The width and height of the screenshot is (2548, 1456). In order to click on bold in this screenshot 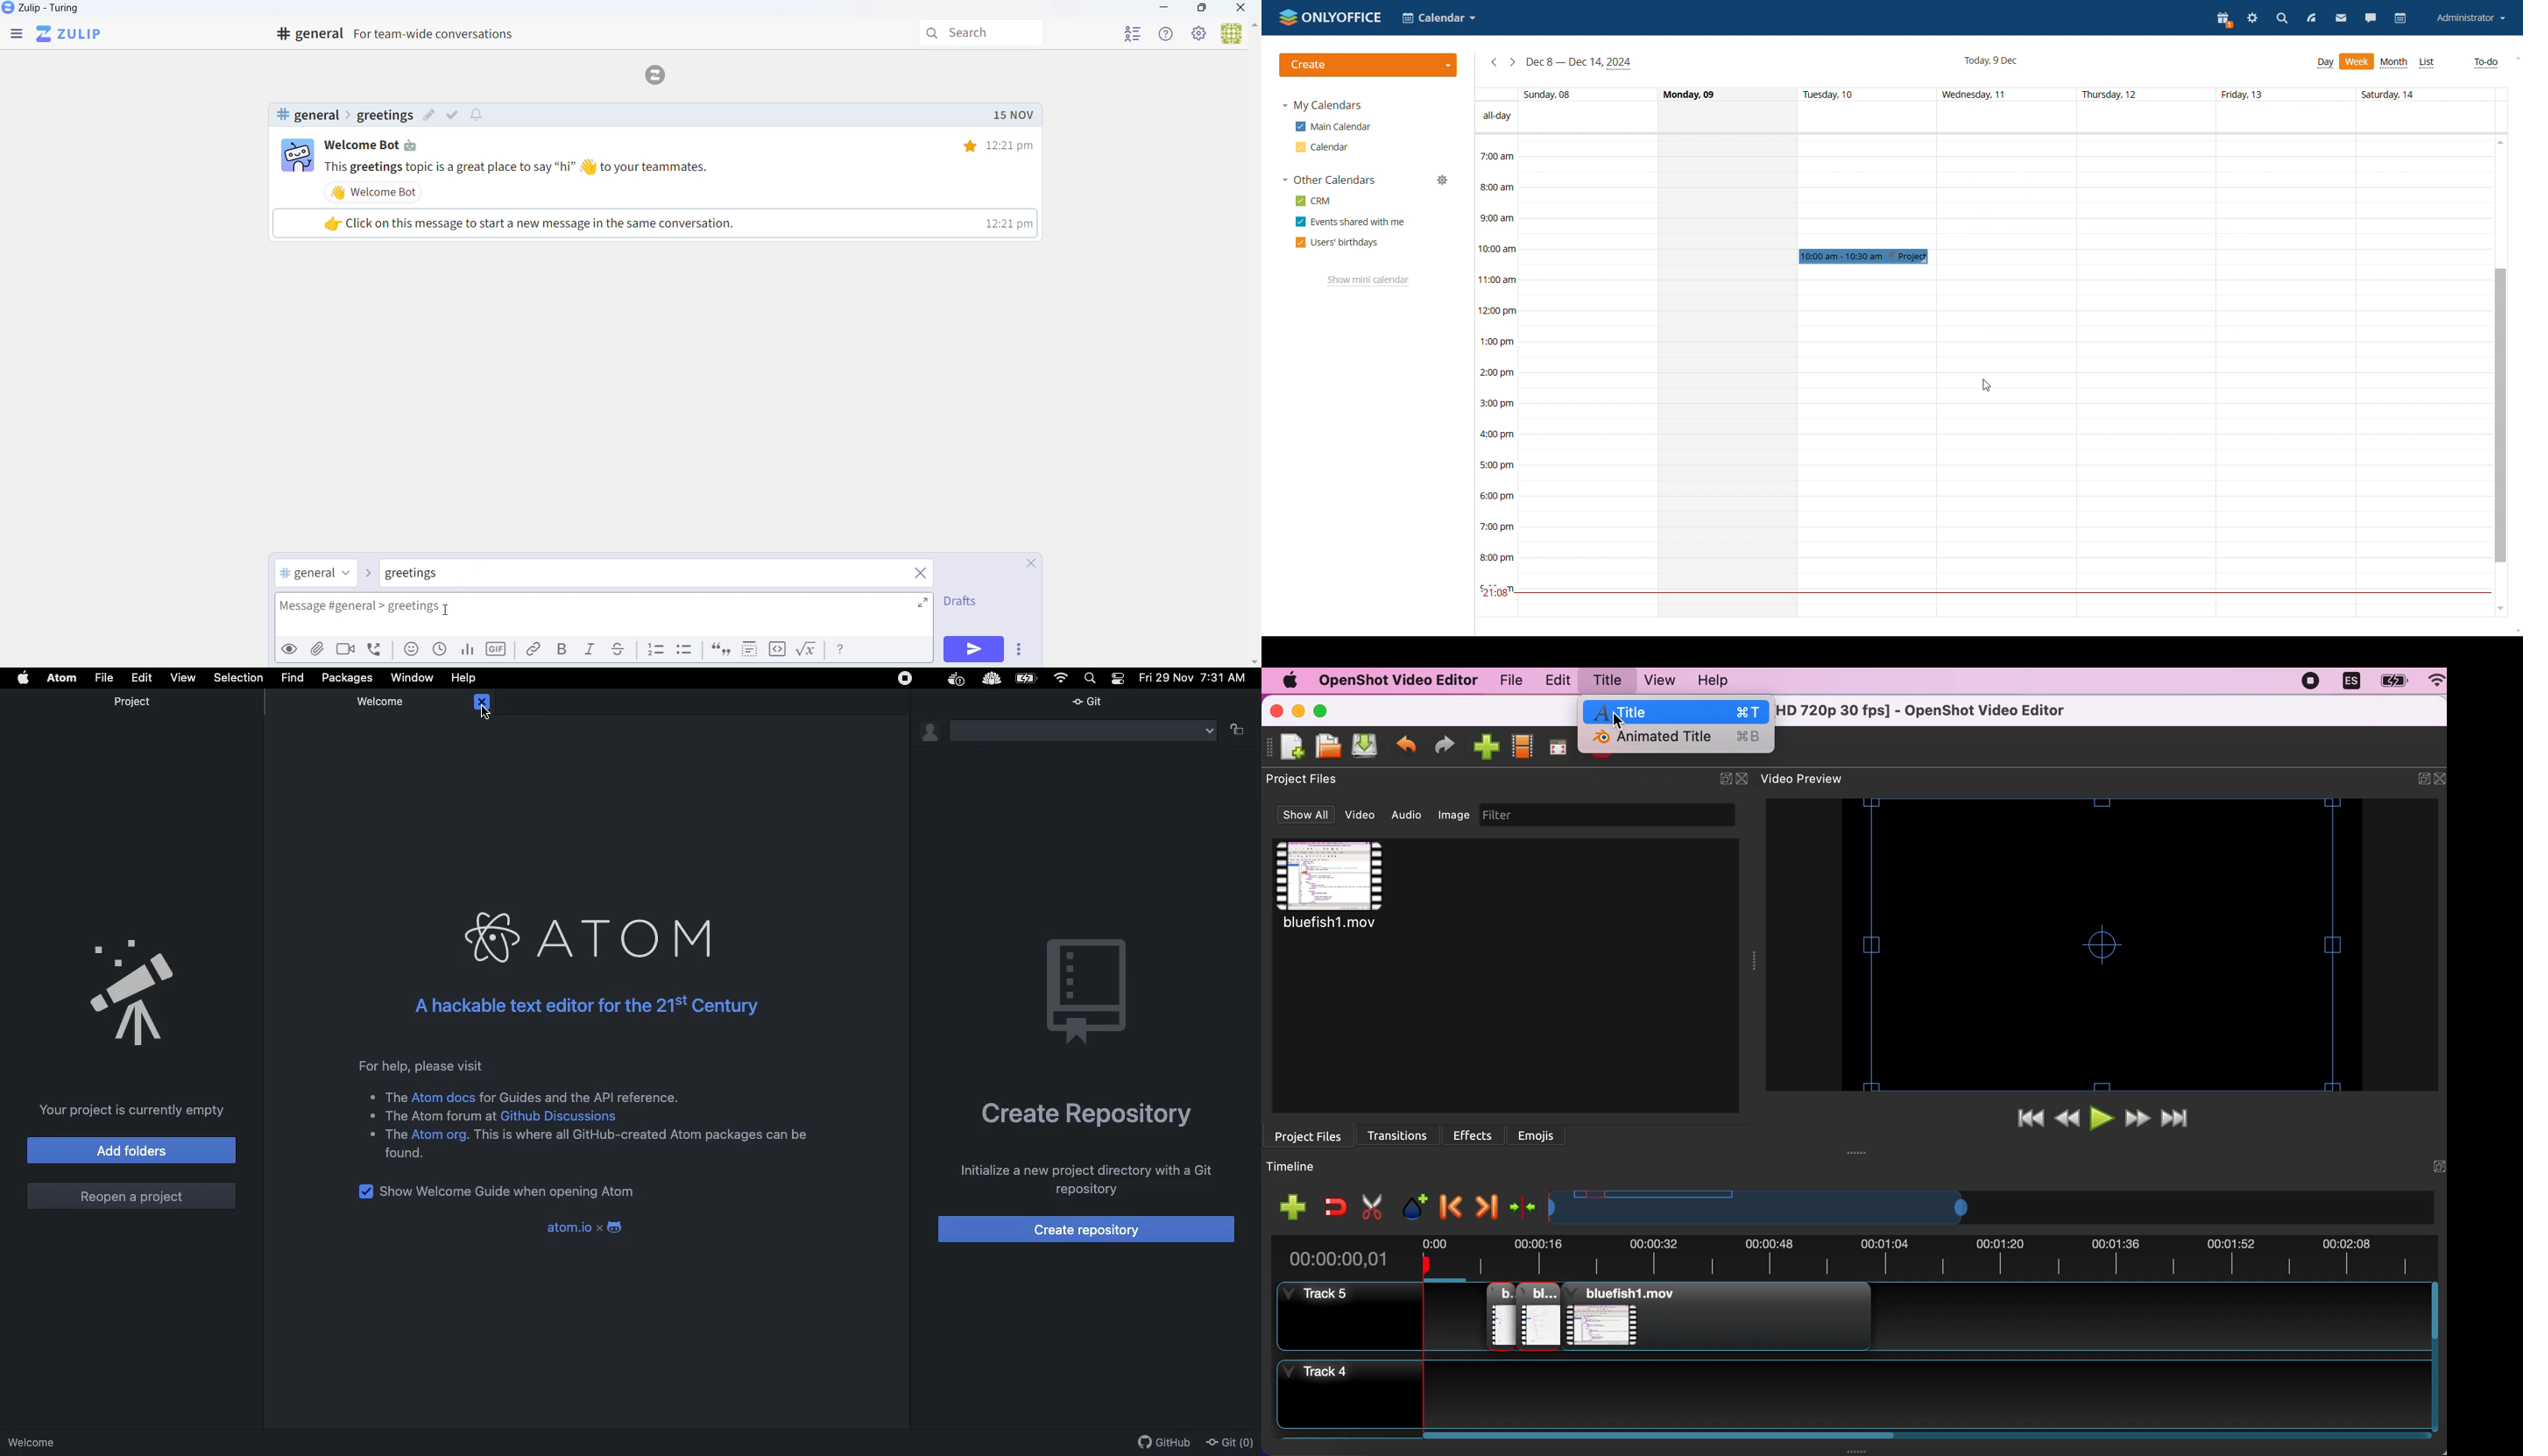, I will do `click(560, 651)`.